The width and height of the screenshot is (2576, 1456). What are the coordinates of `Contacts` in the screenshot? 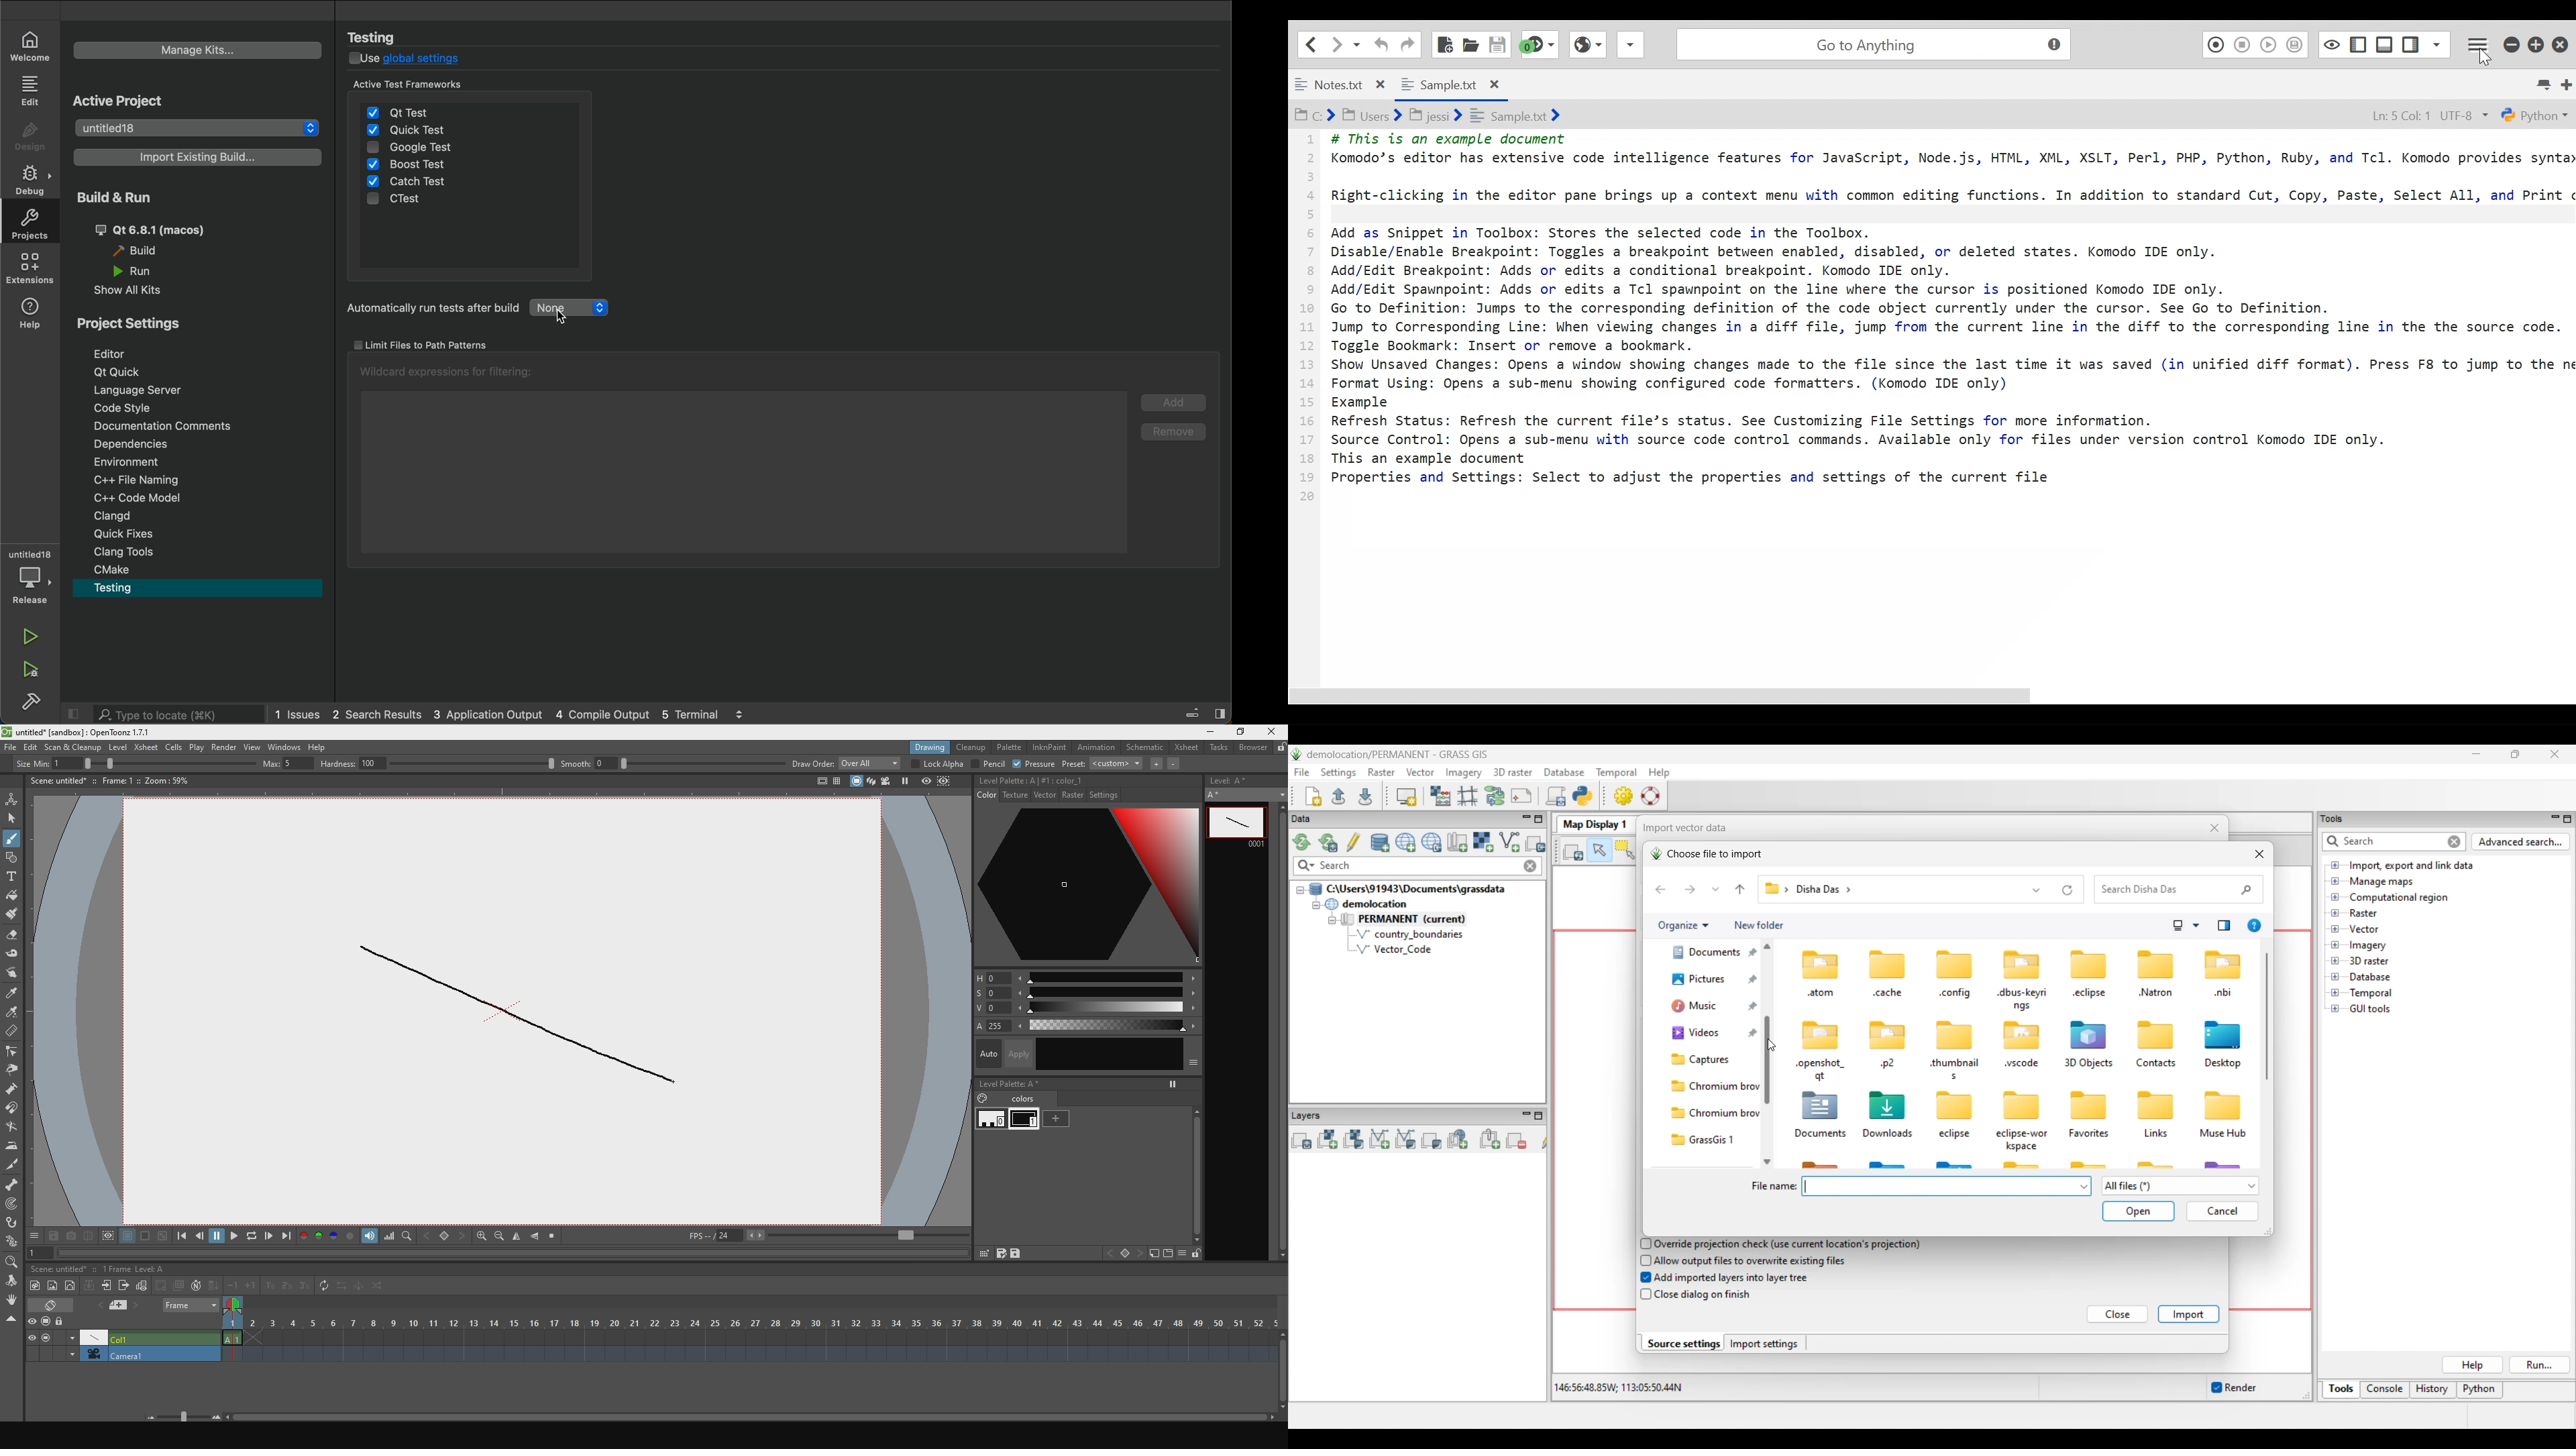 It's located at (2156, 1064).